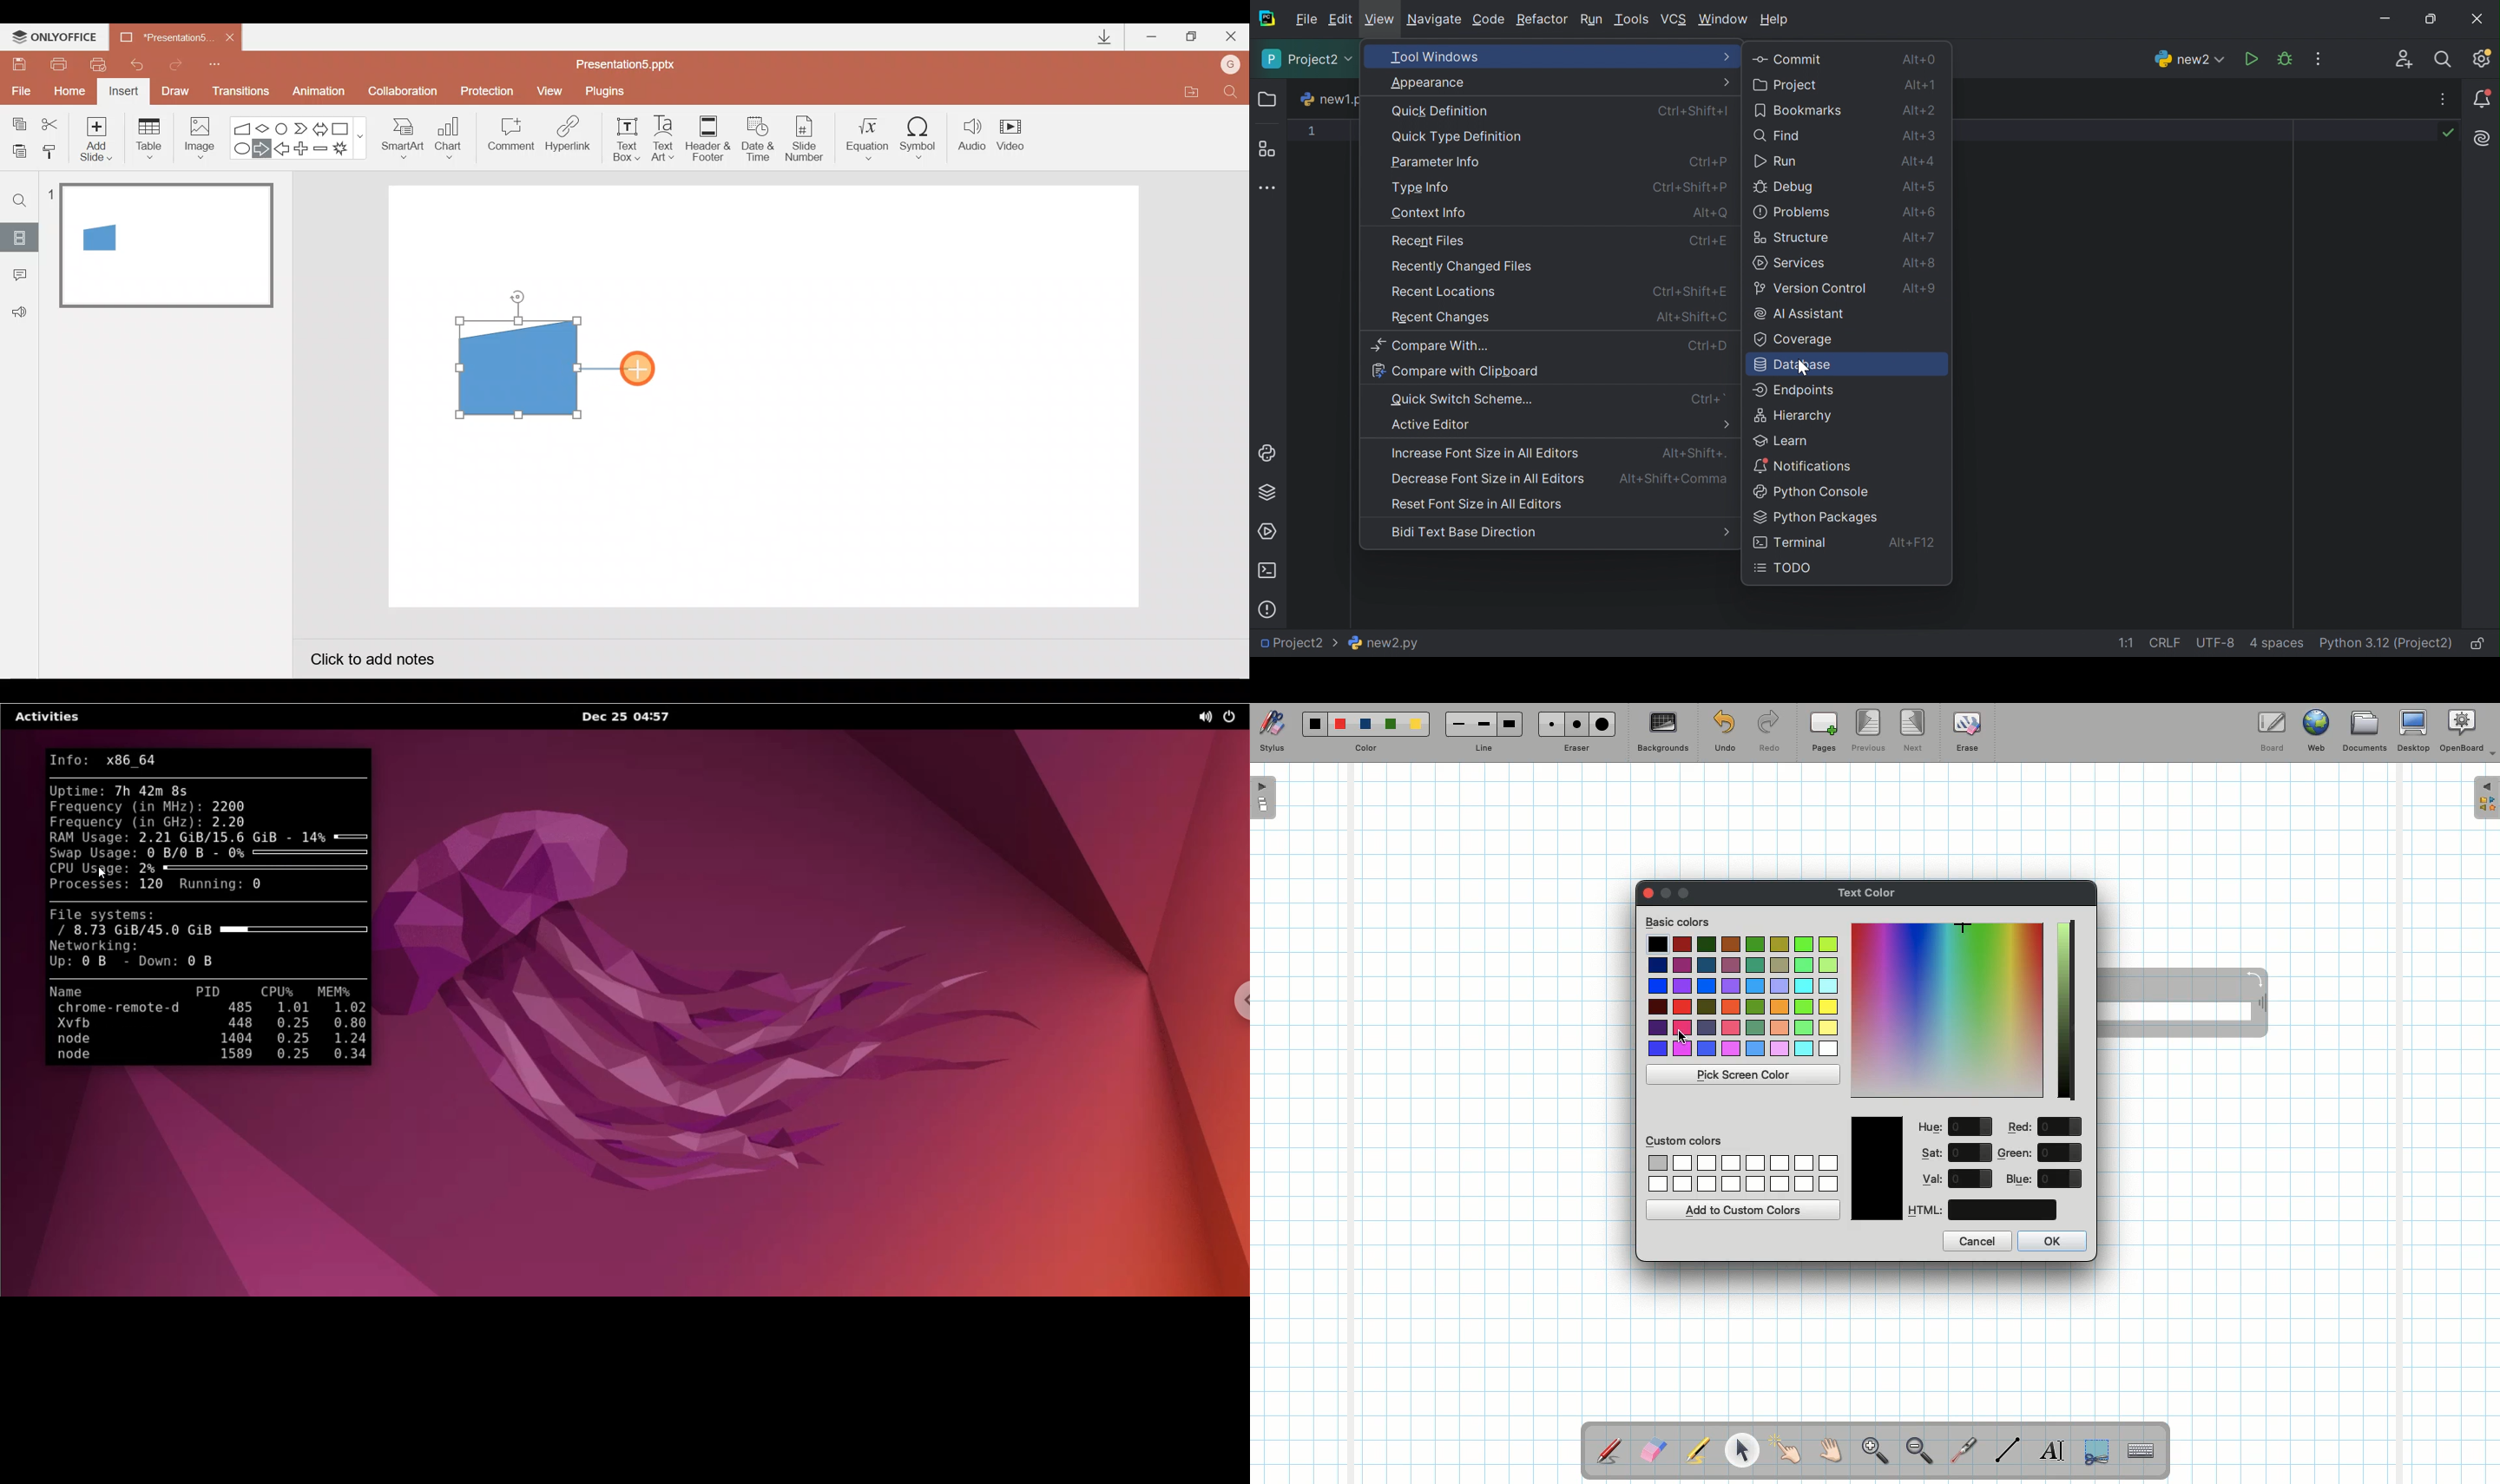  What do you see at coordinates (230, 38) in the screenshot?
I see `Close` at bounding box center [230, 38].